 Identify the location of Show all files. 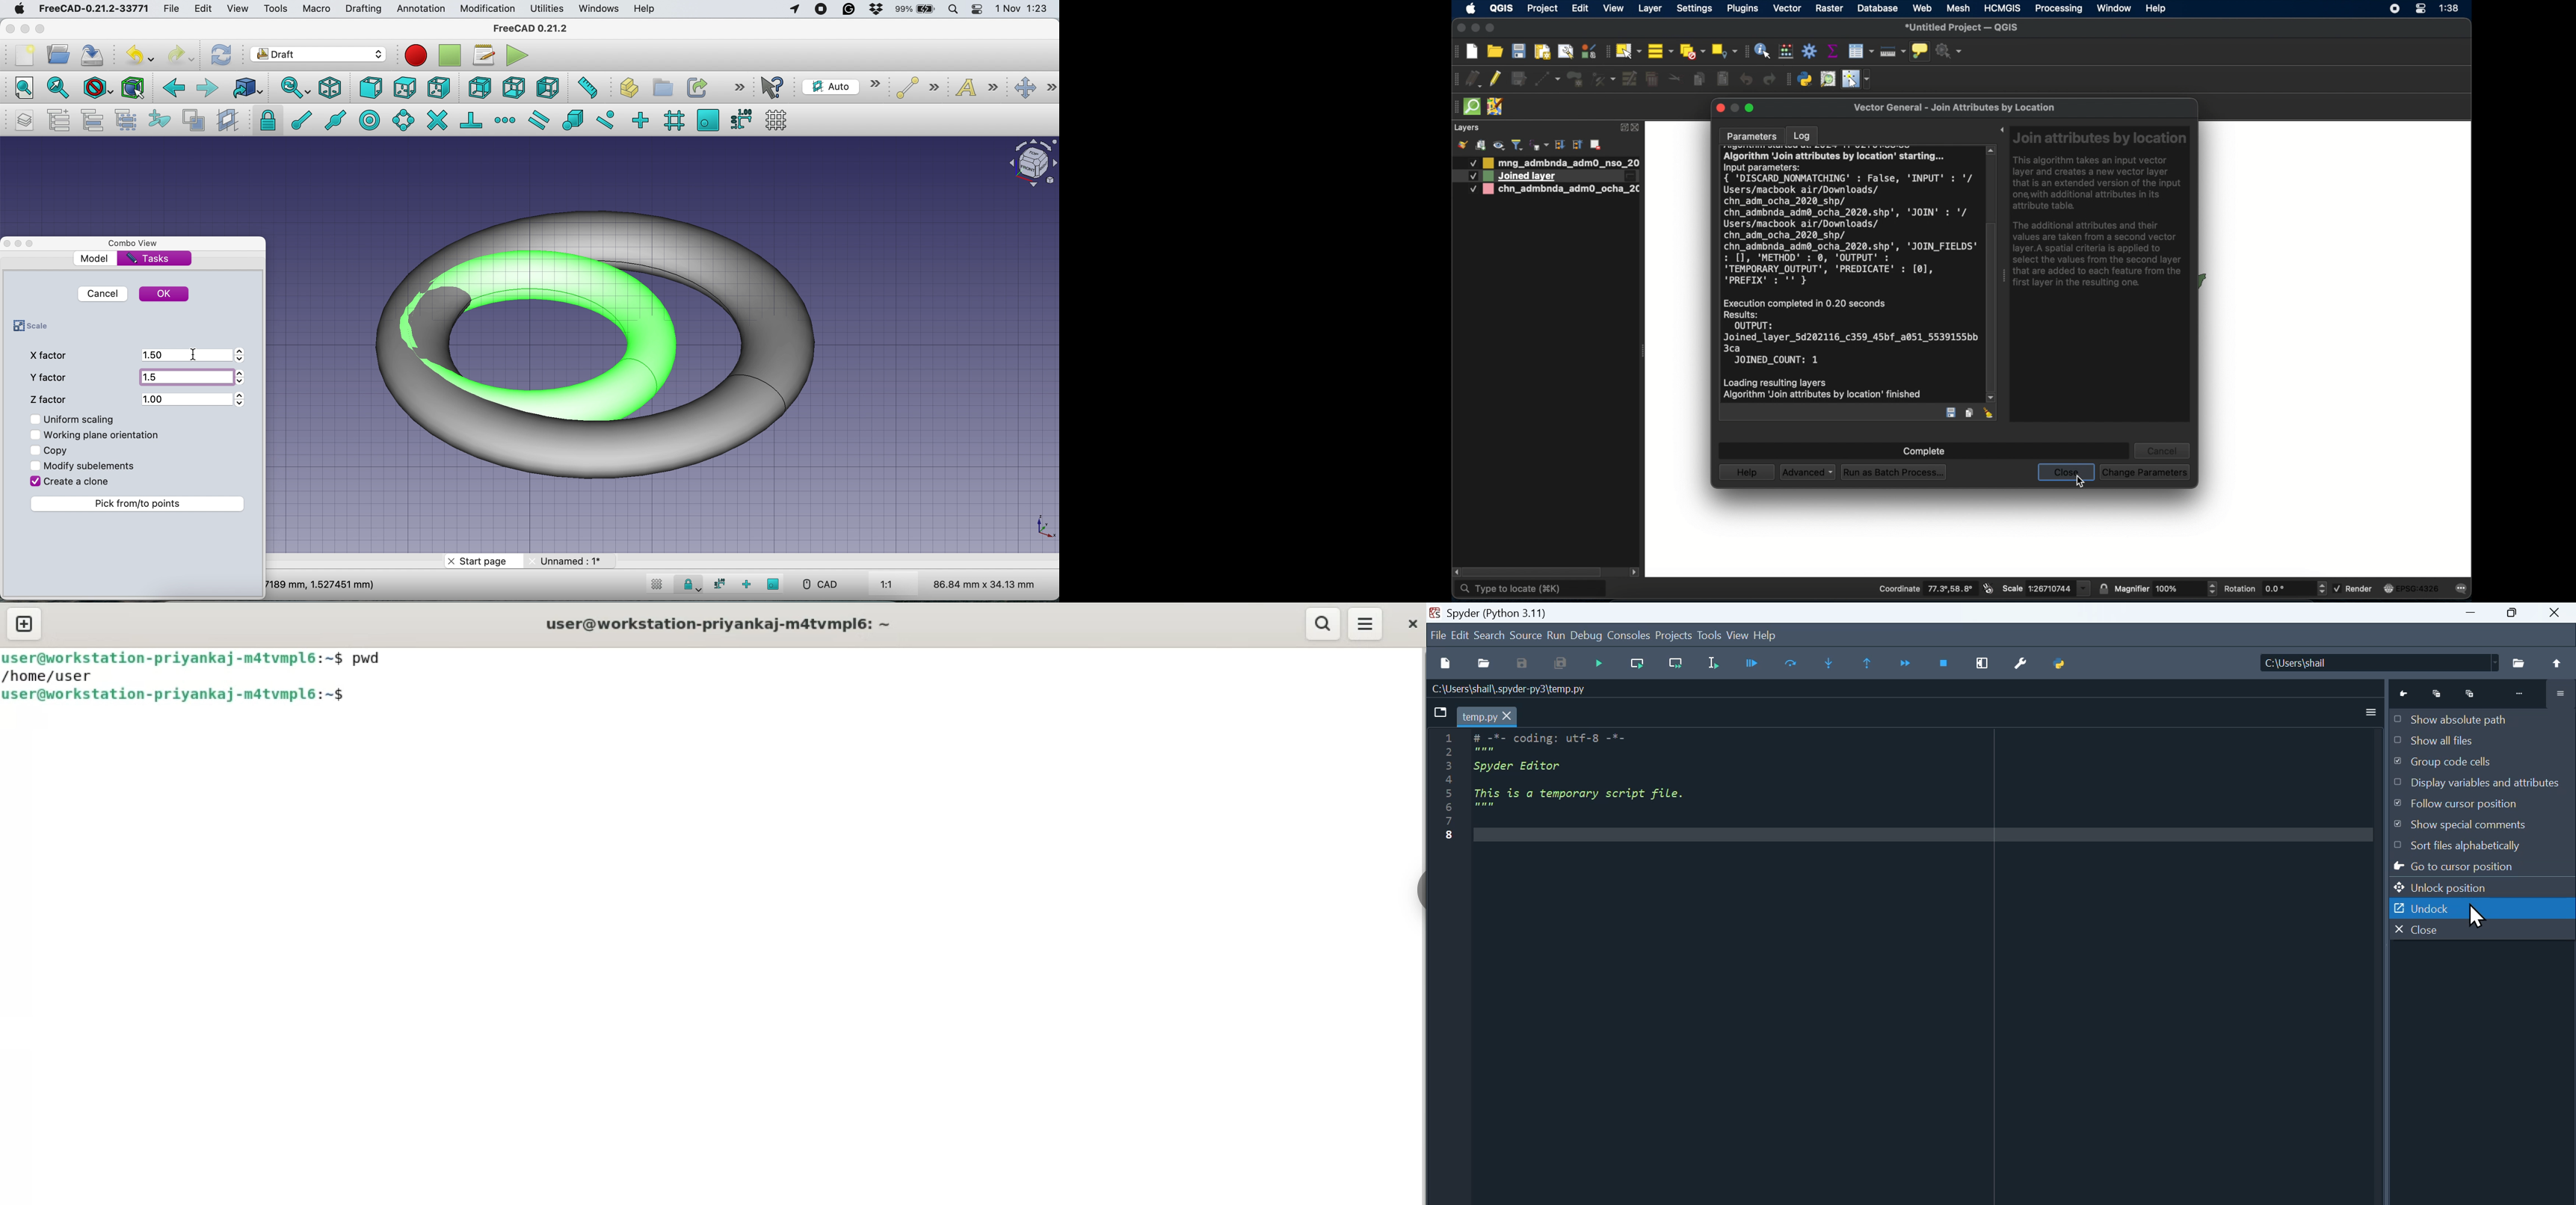
(2483, 740).